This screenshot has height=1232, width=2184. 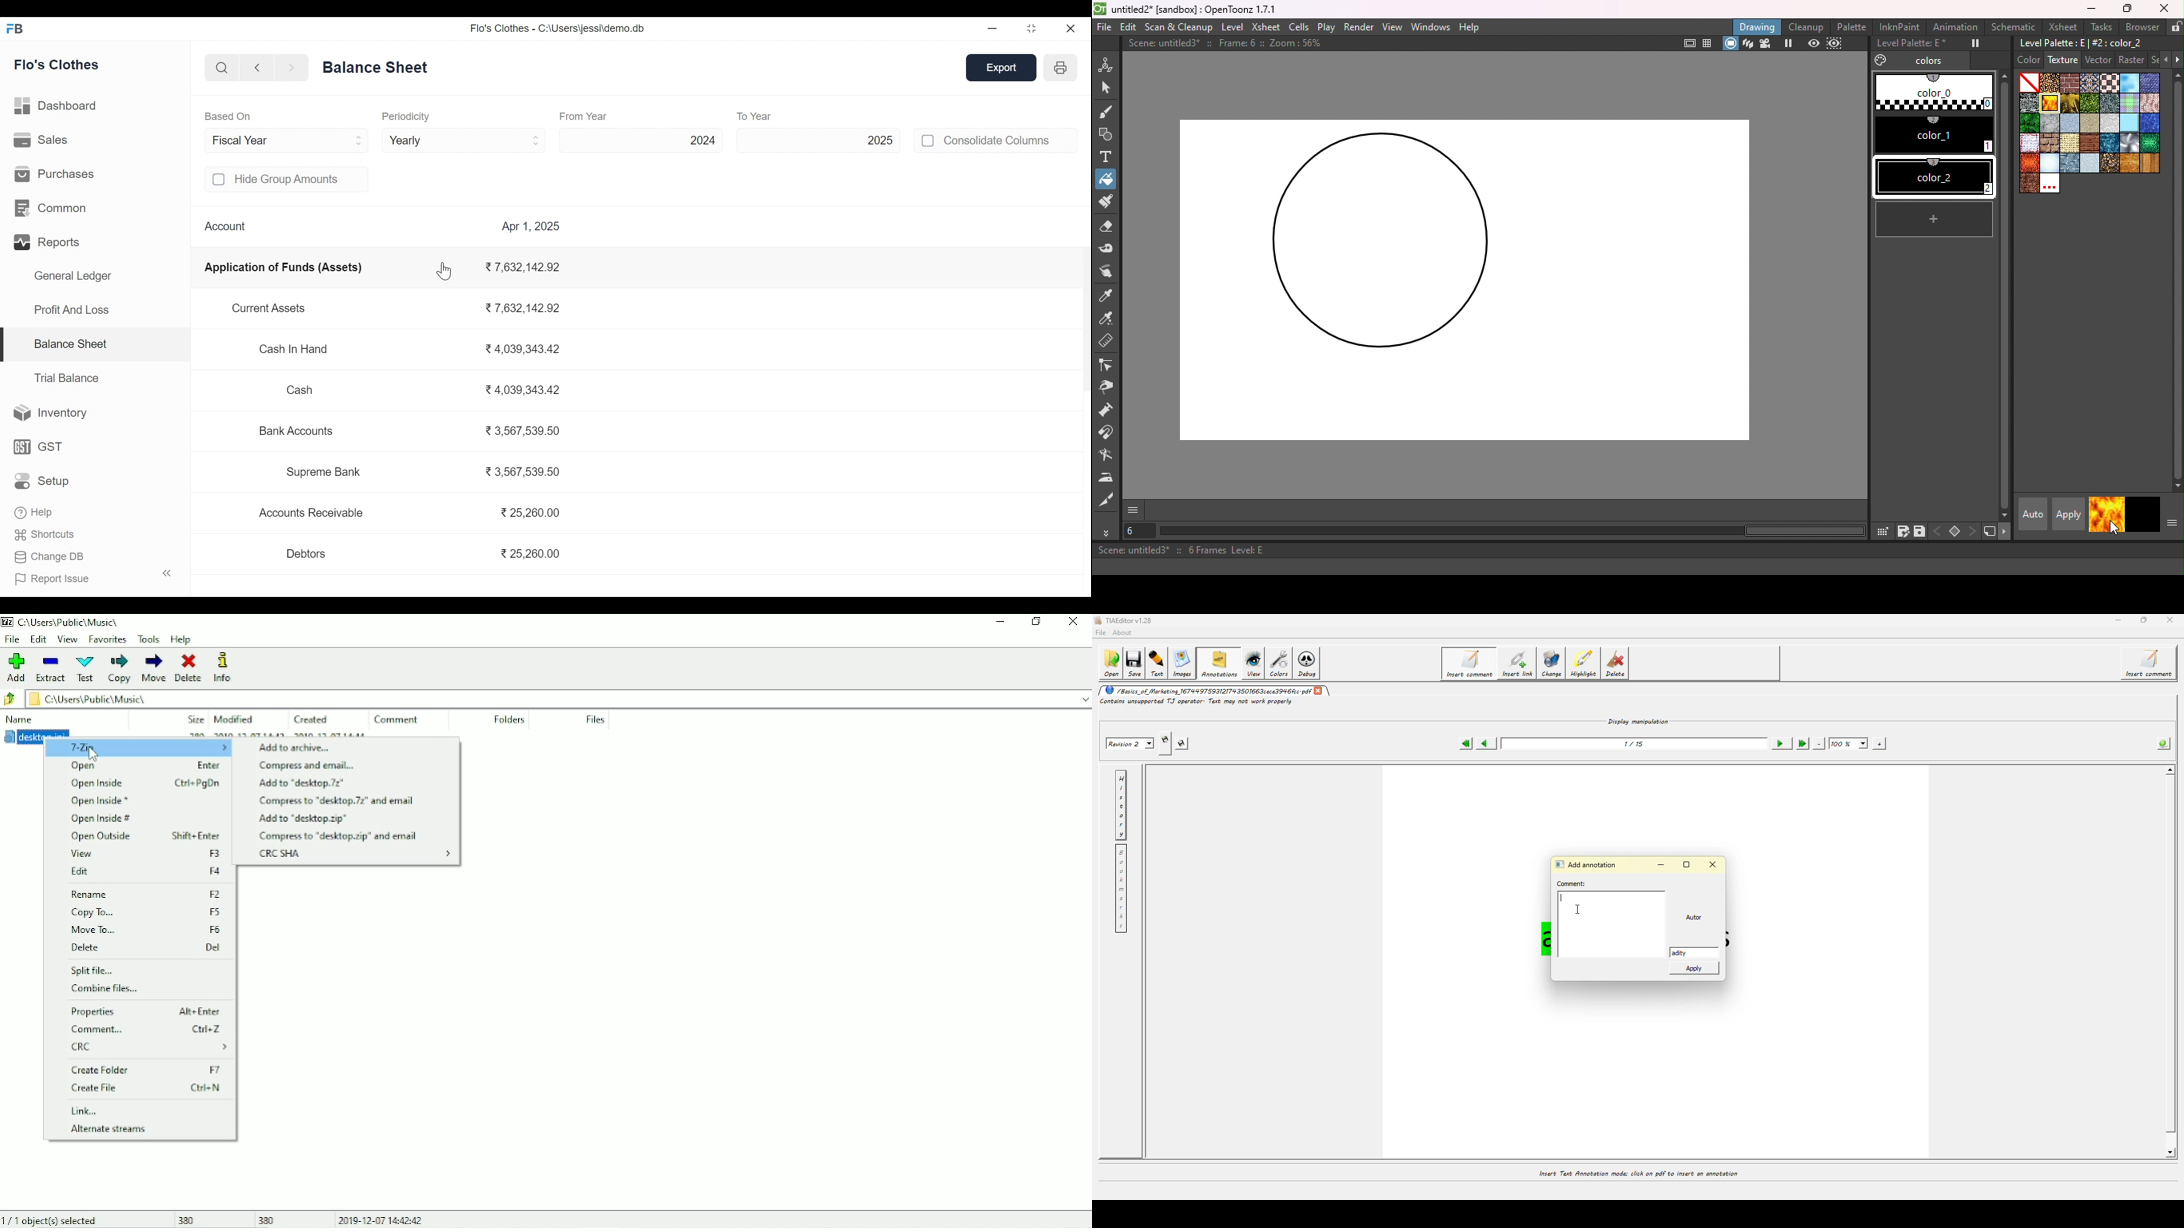 What do you see at coordinates (2062, 27) in the screenshot?
I see `Xsheet` at bounding box center [2062, 27].